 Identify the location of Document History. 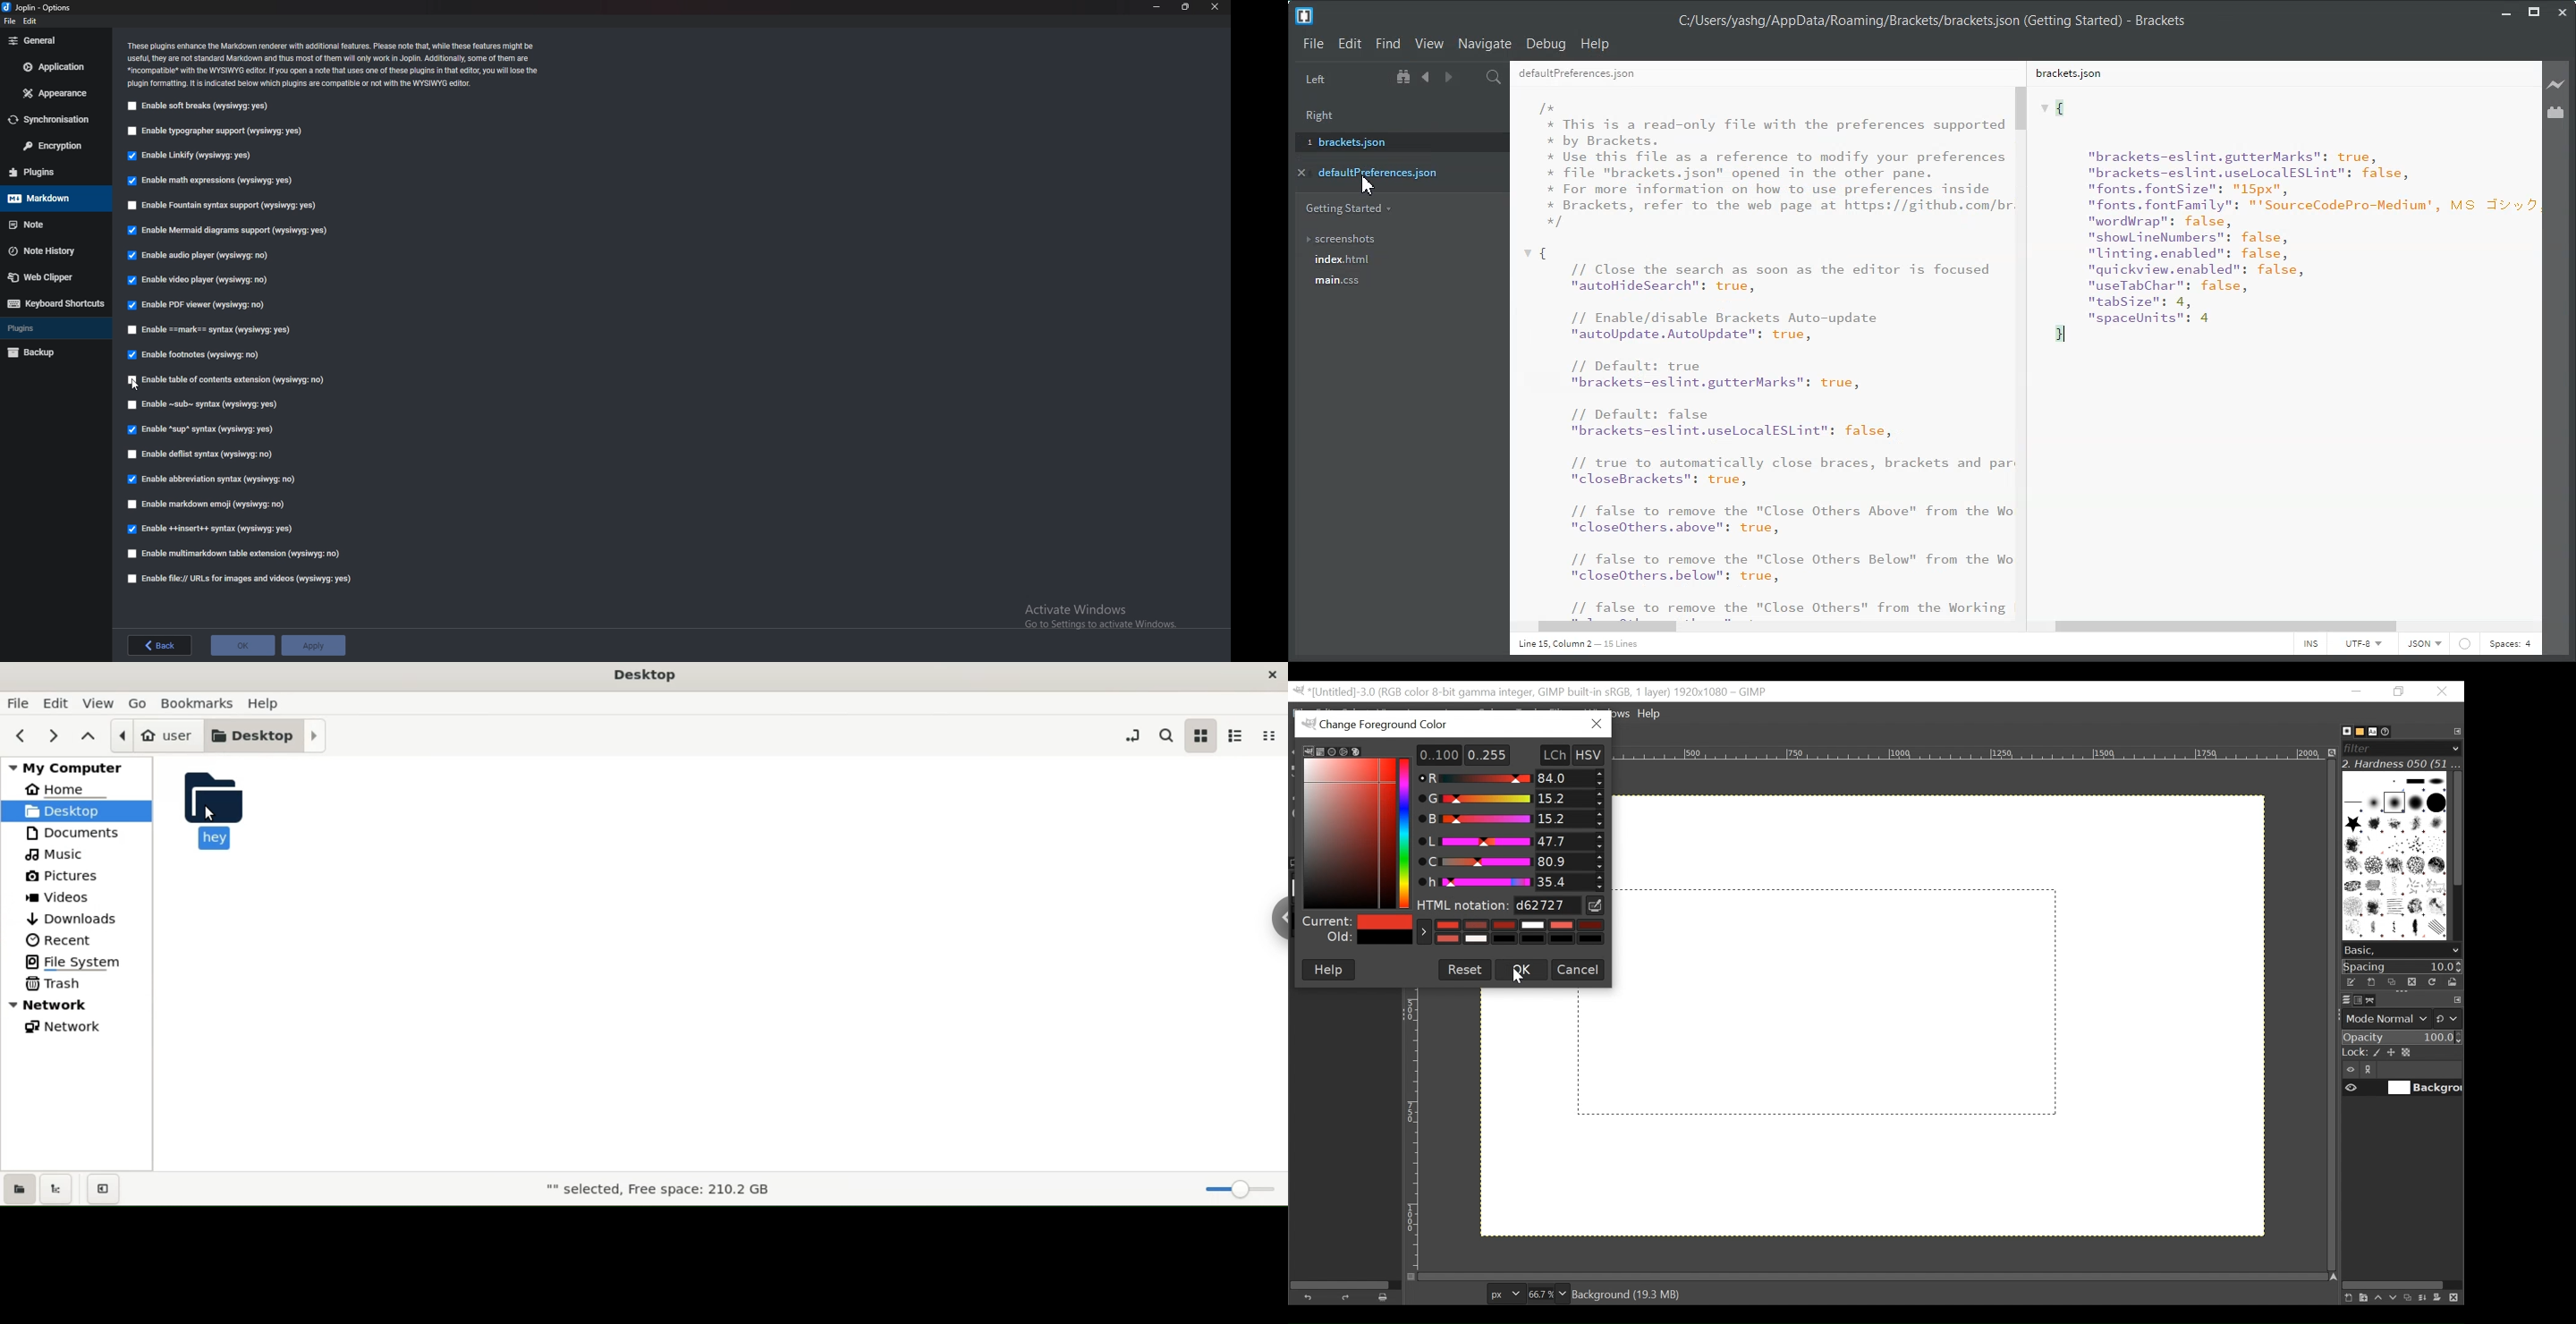
(2391, 731).